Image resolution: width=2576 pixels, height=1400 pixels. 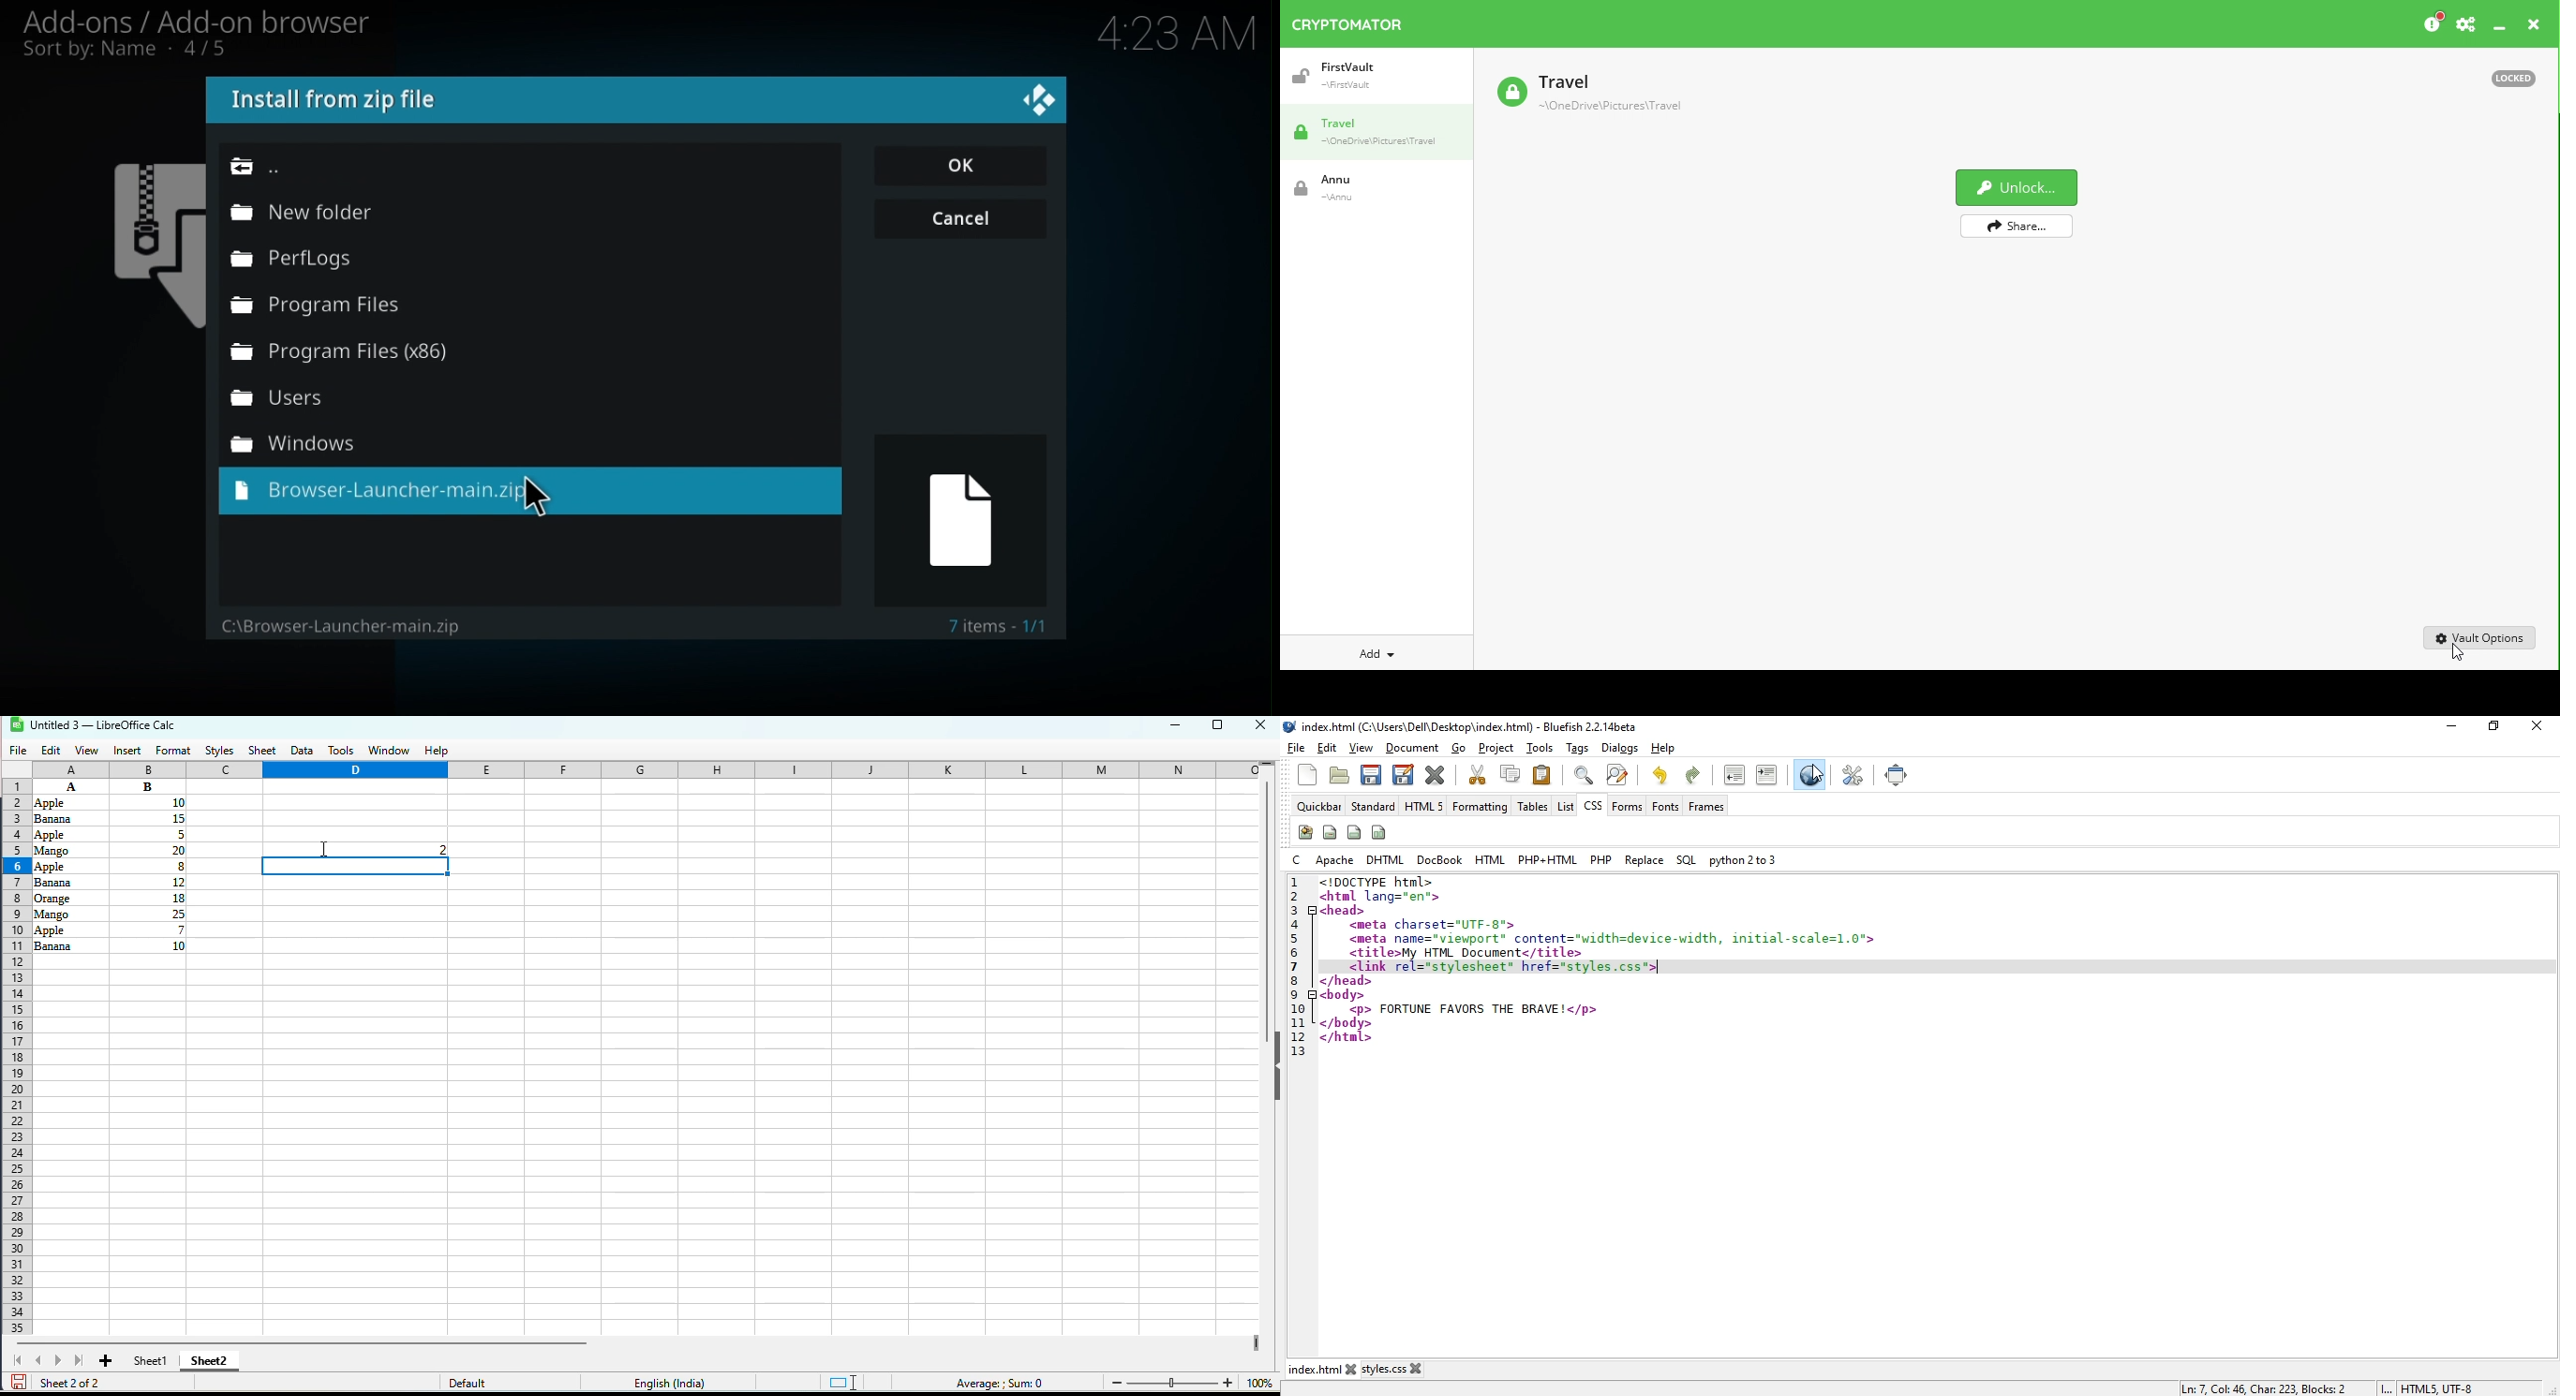 I want to click on data, so click(x=110, y=865).